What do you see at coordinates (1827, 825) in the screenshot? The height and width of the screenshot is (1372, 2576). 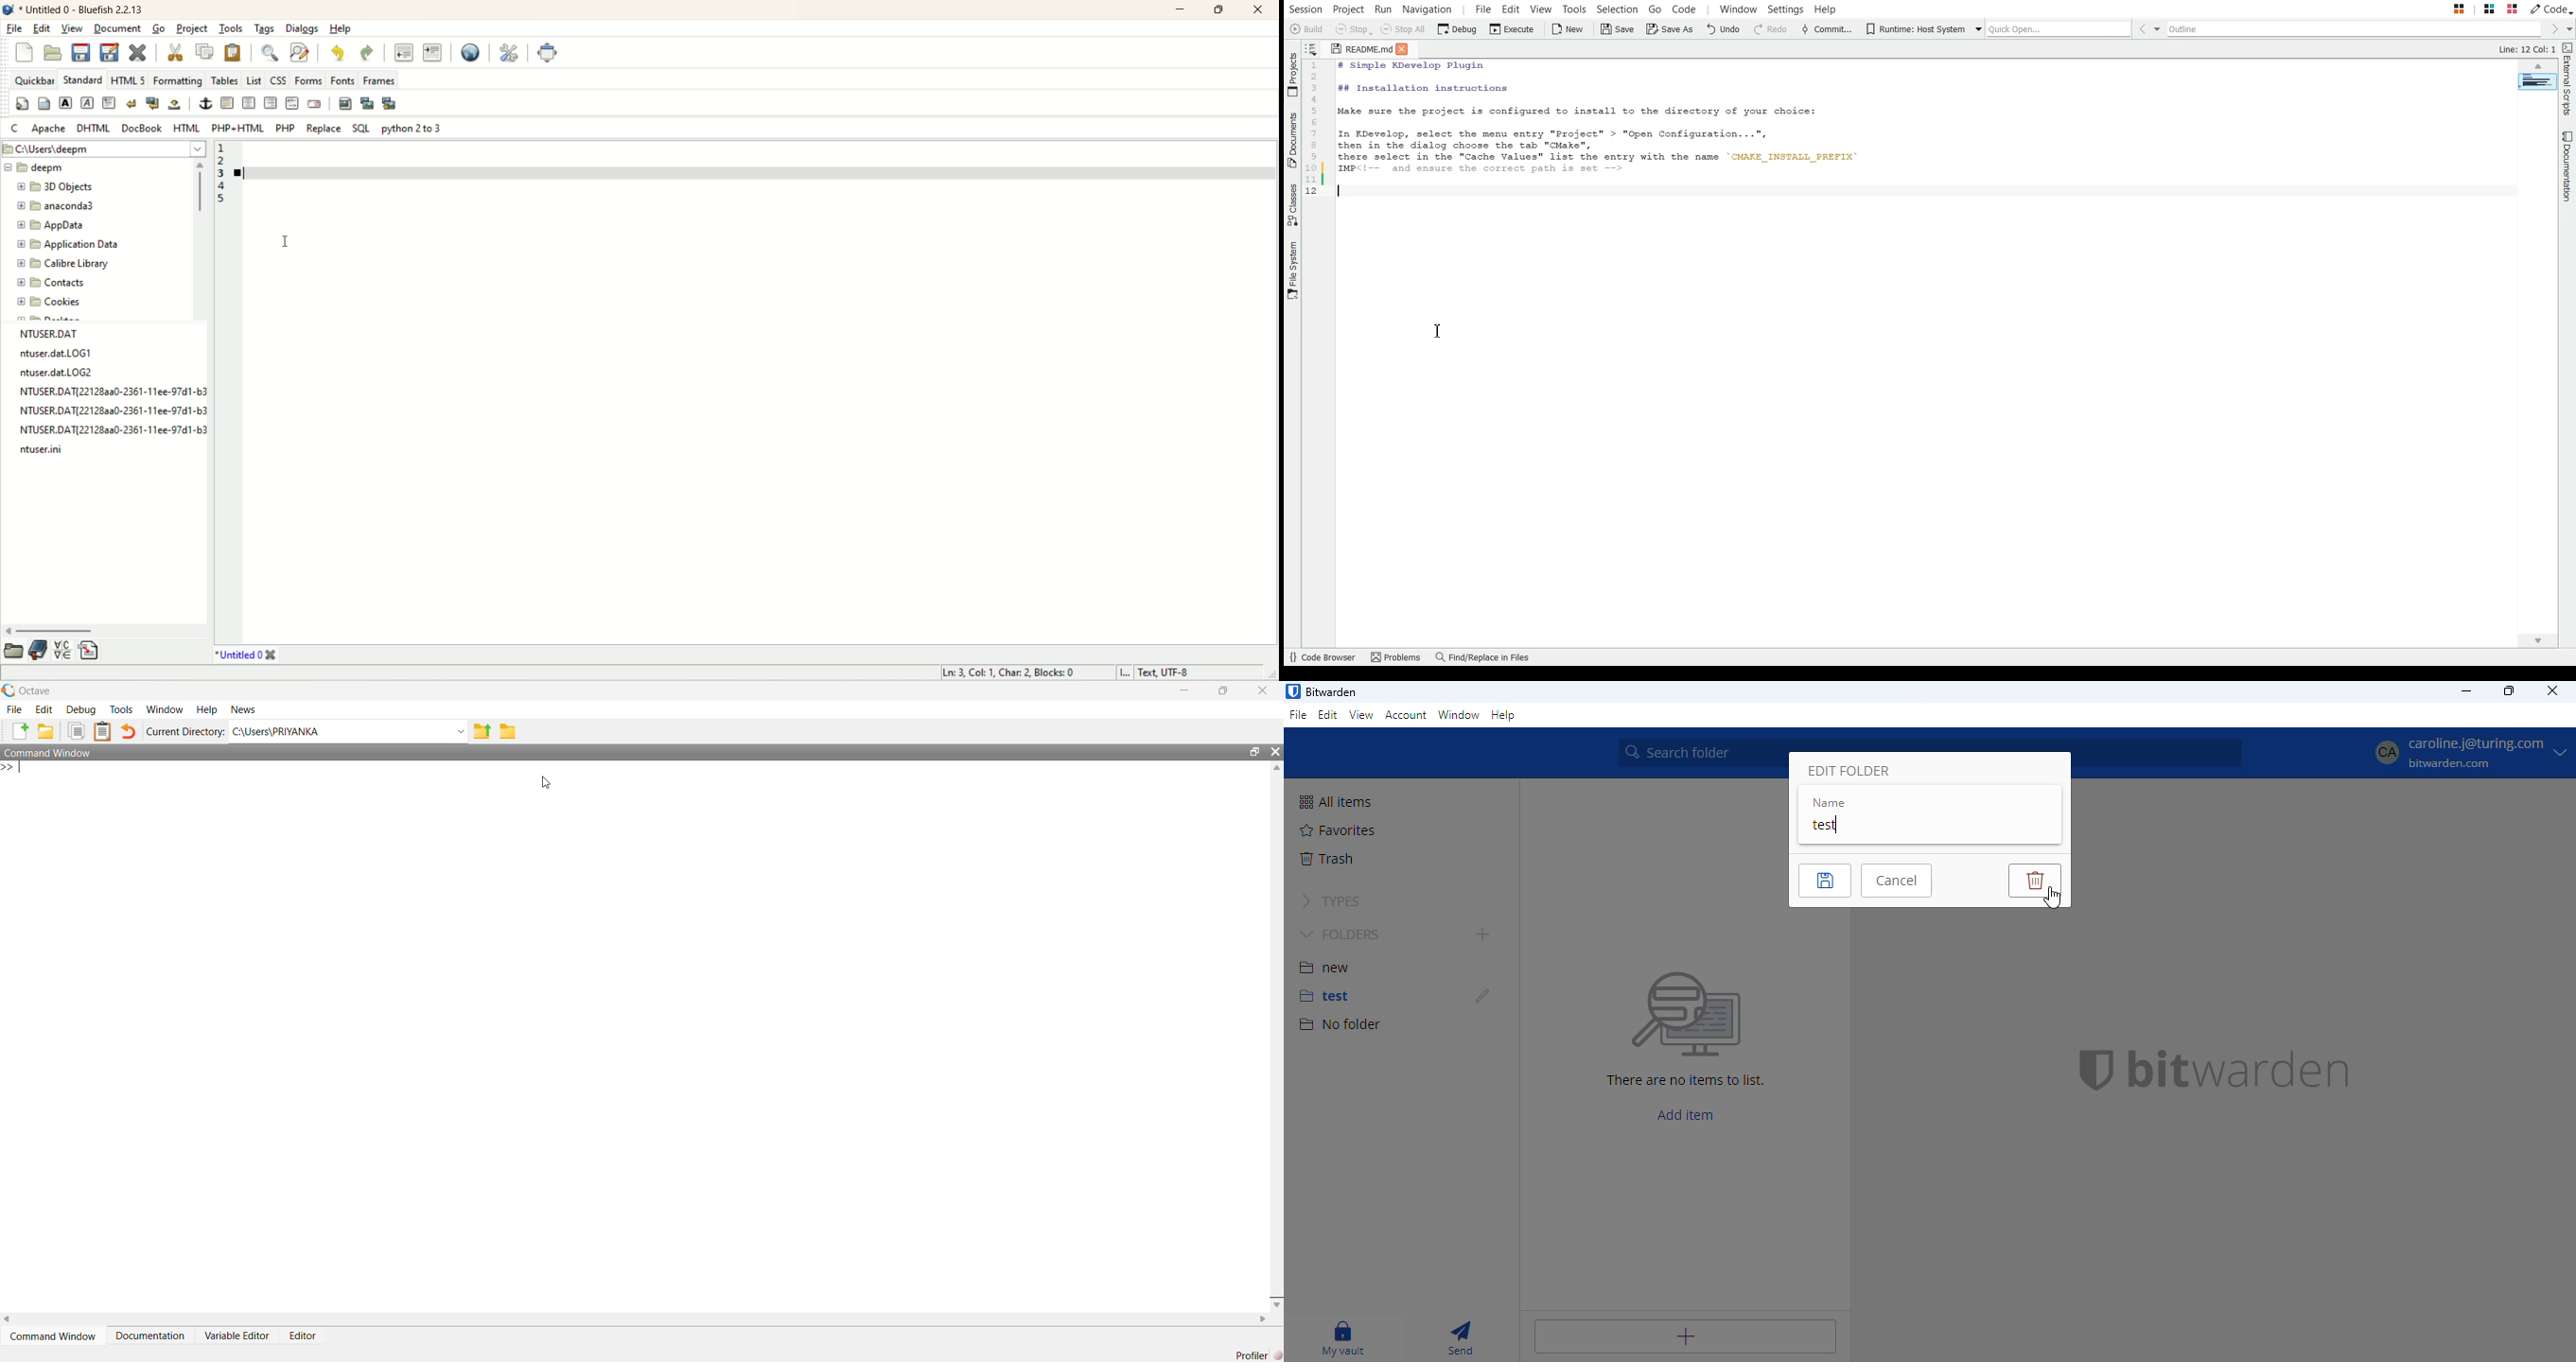 I see `test` at bounding box center [1827, 825].